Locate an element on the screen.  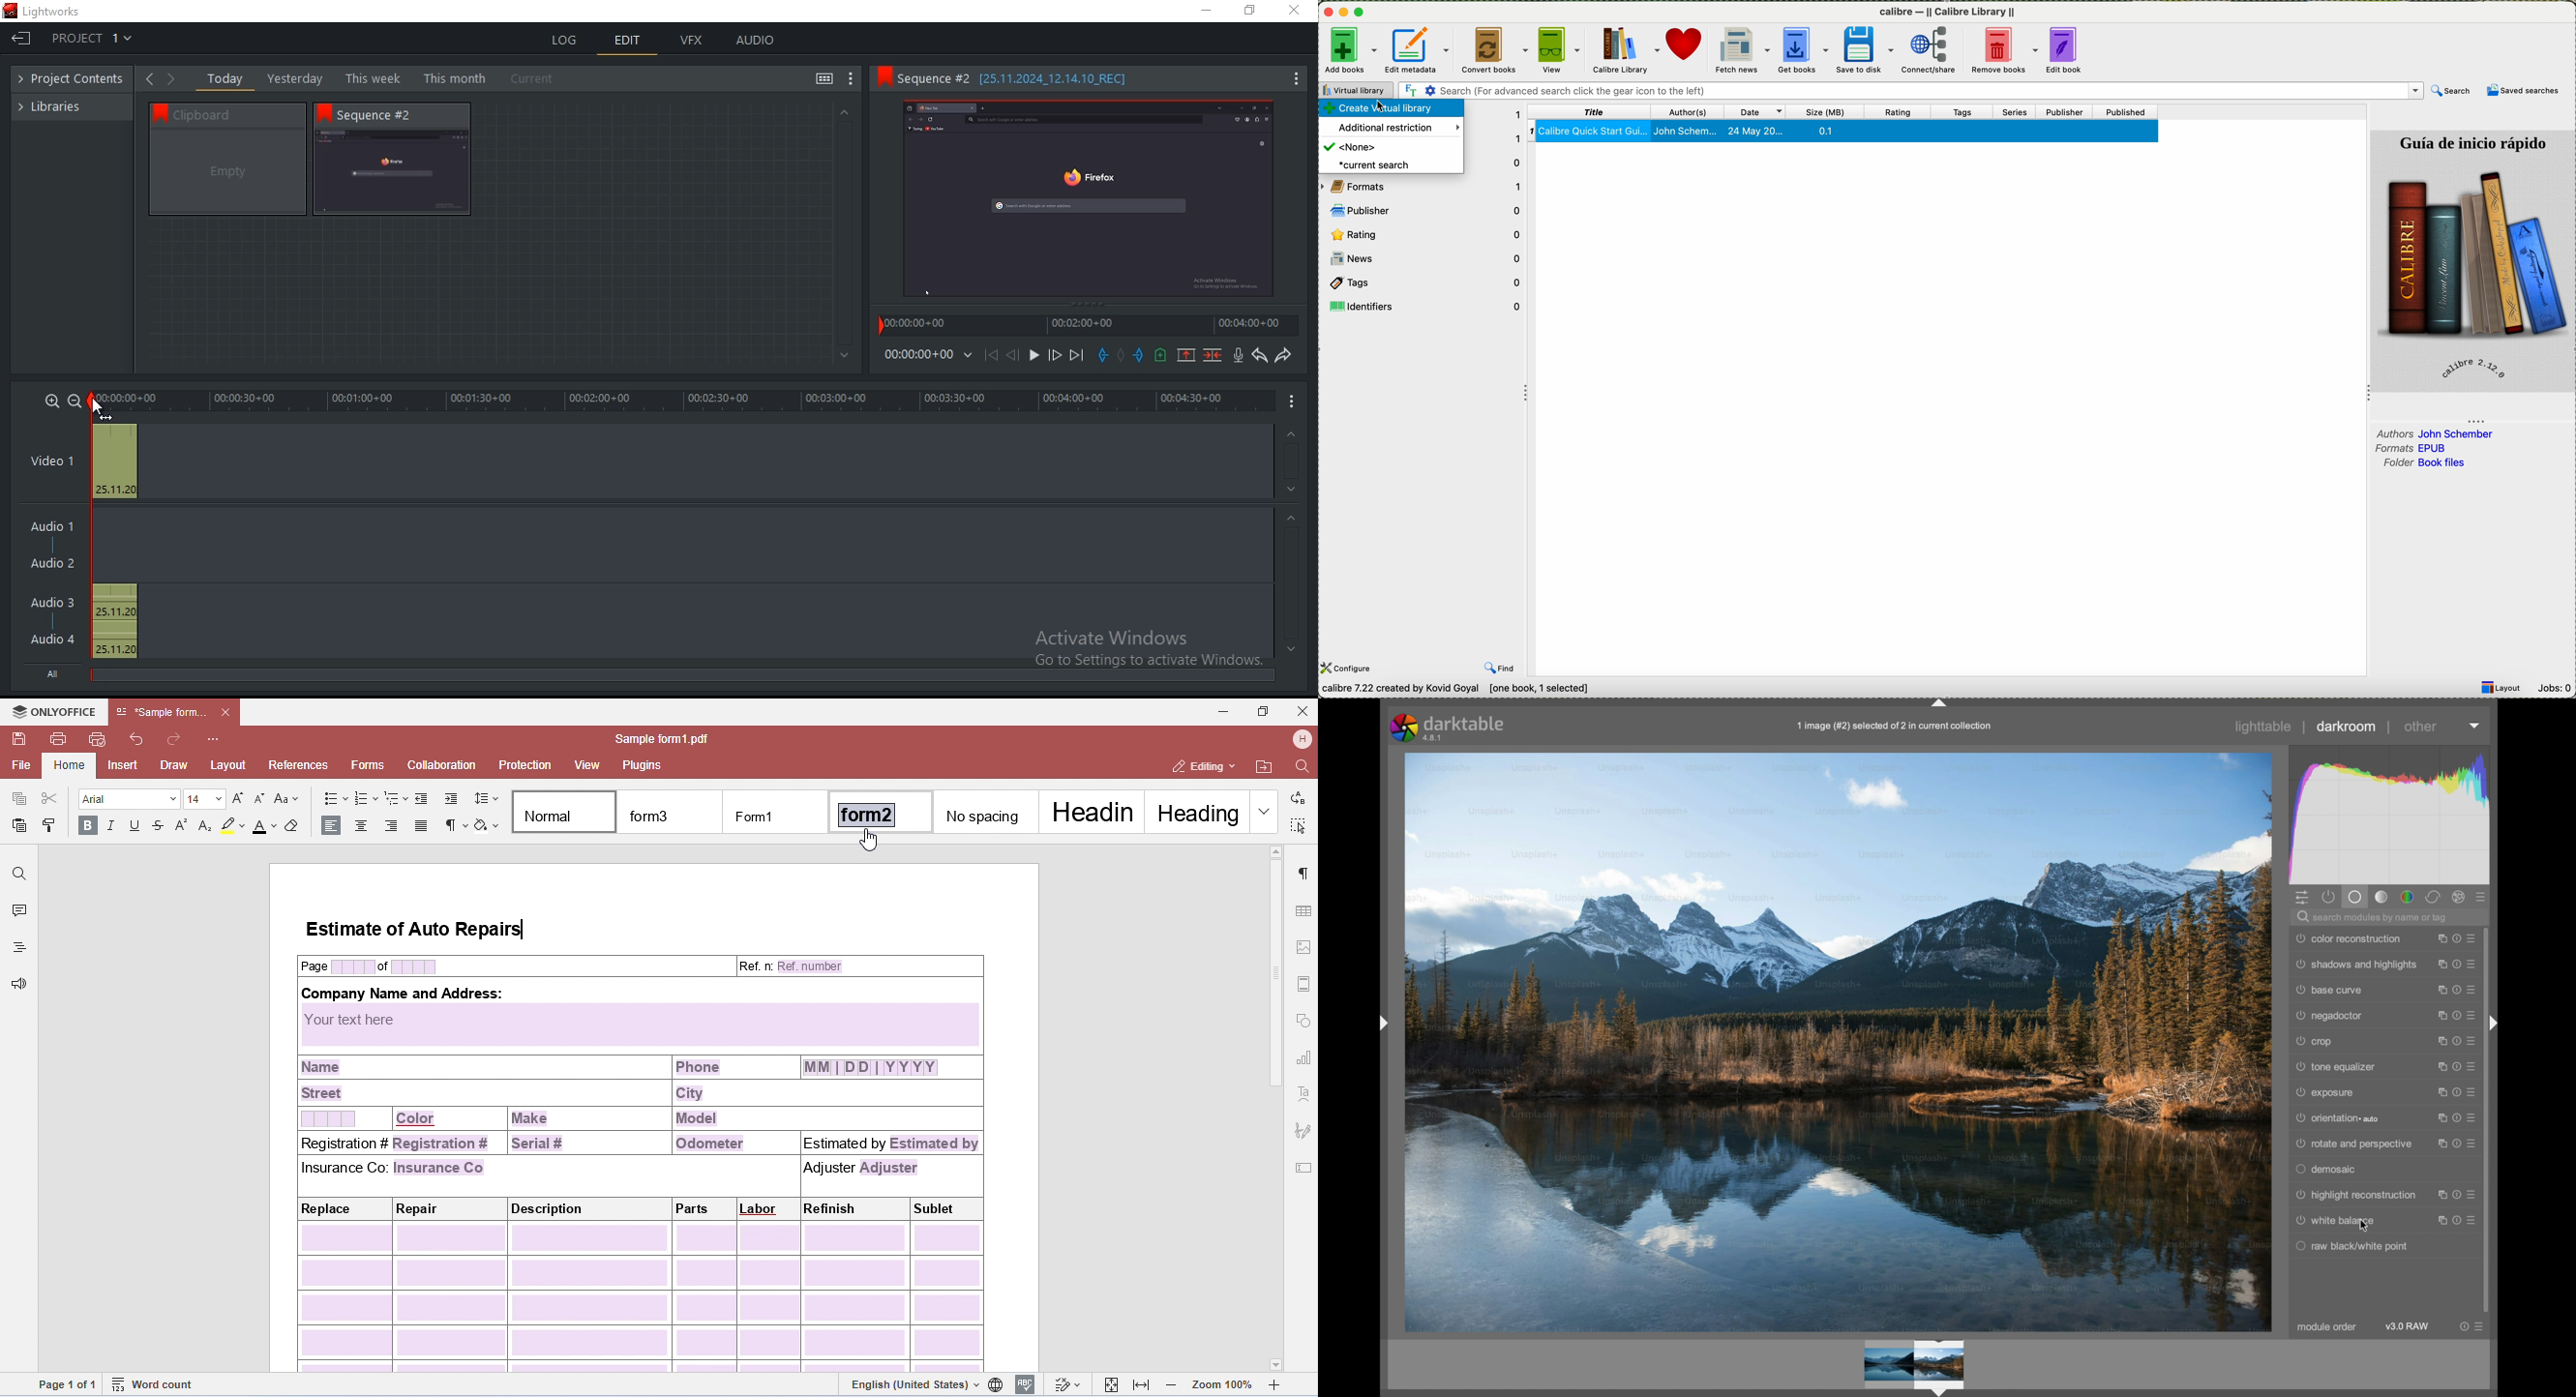
timeline is located at coordinates (918, 355).